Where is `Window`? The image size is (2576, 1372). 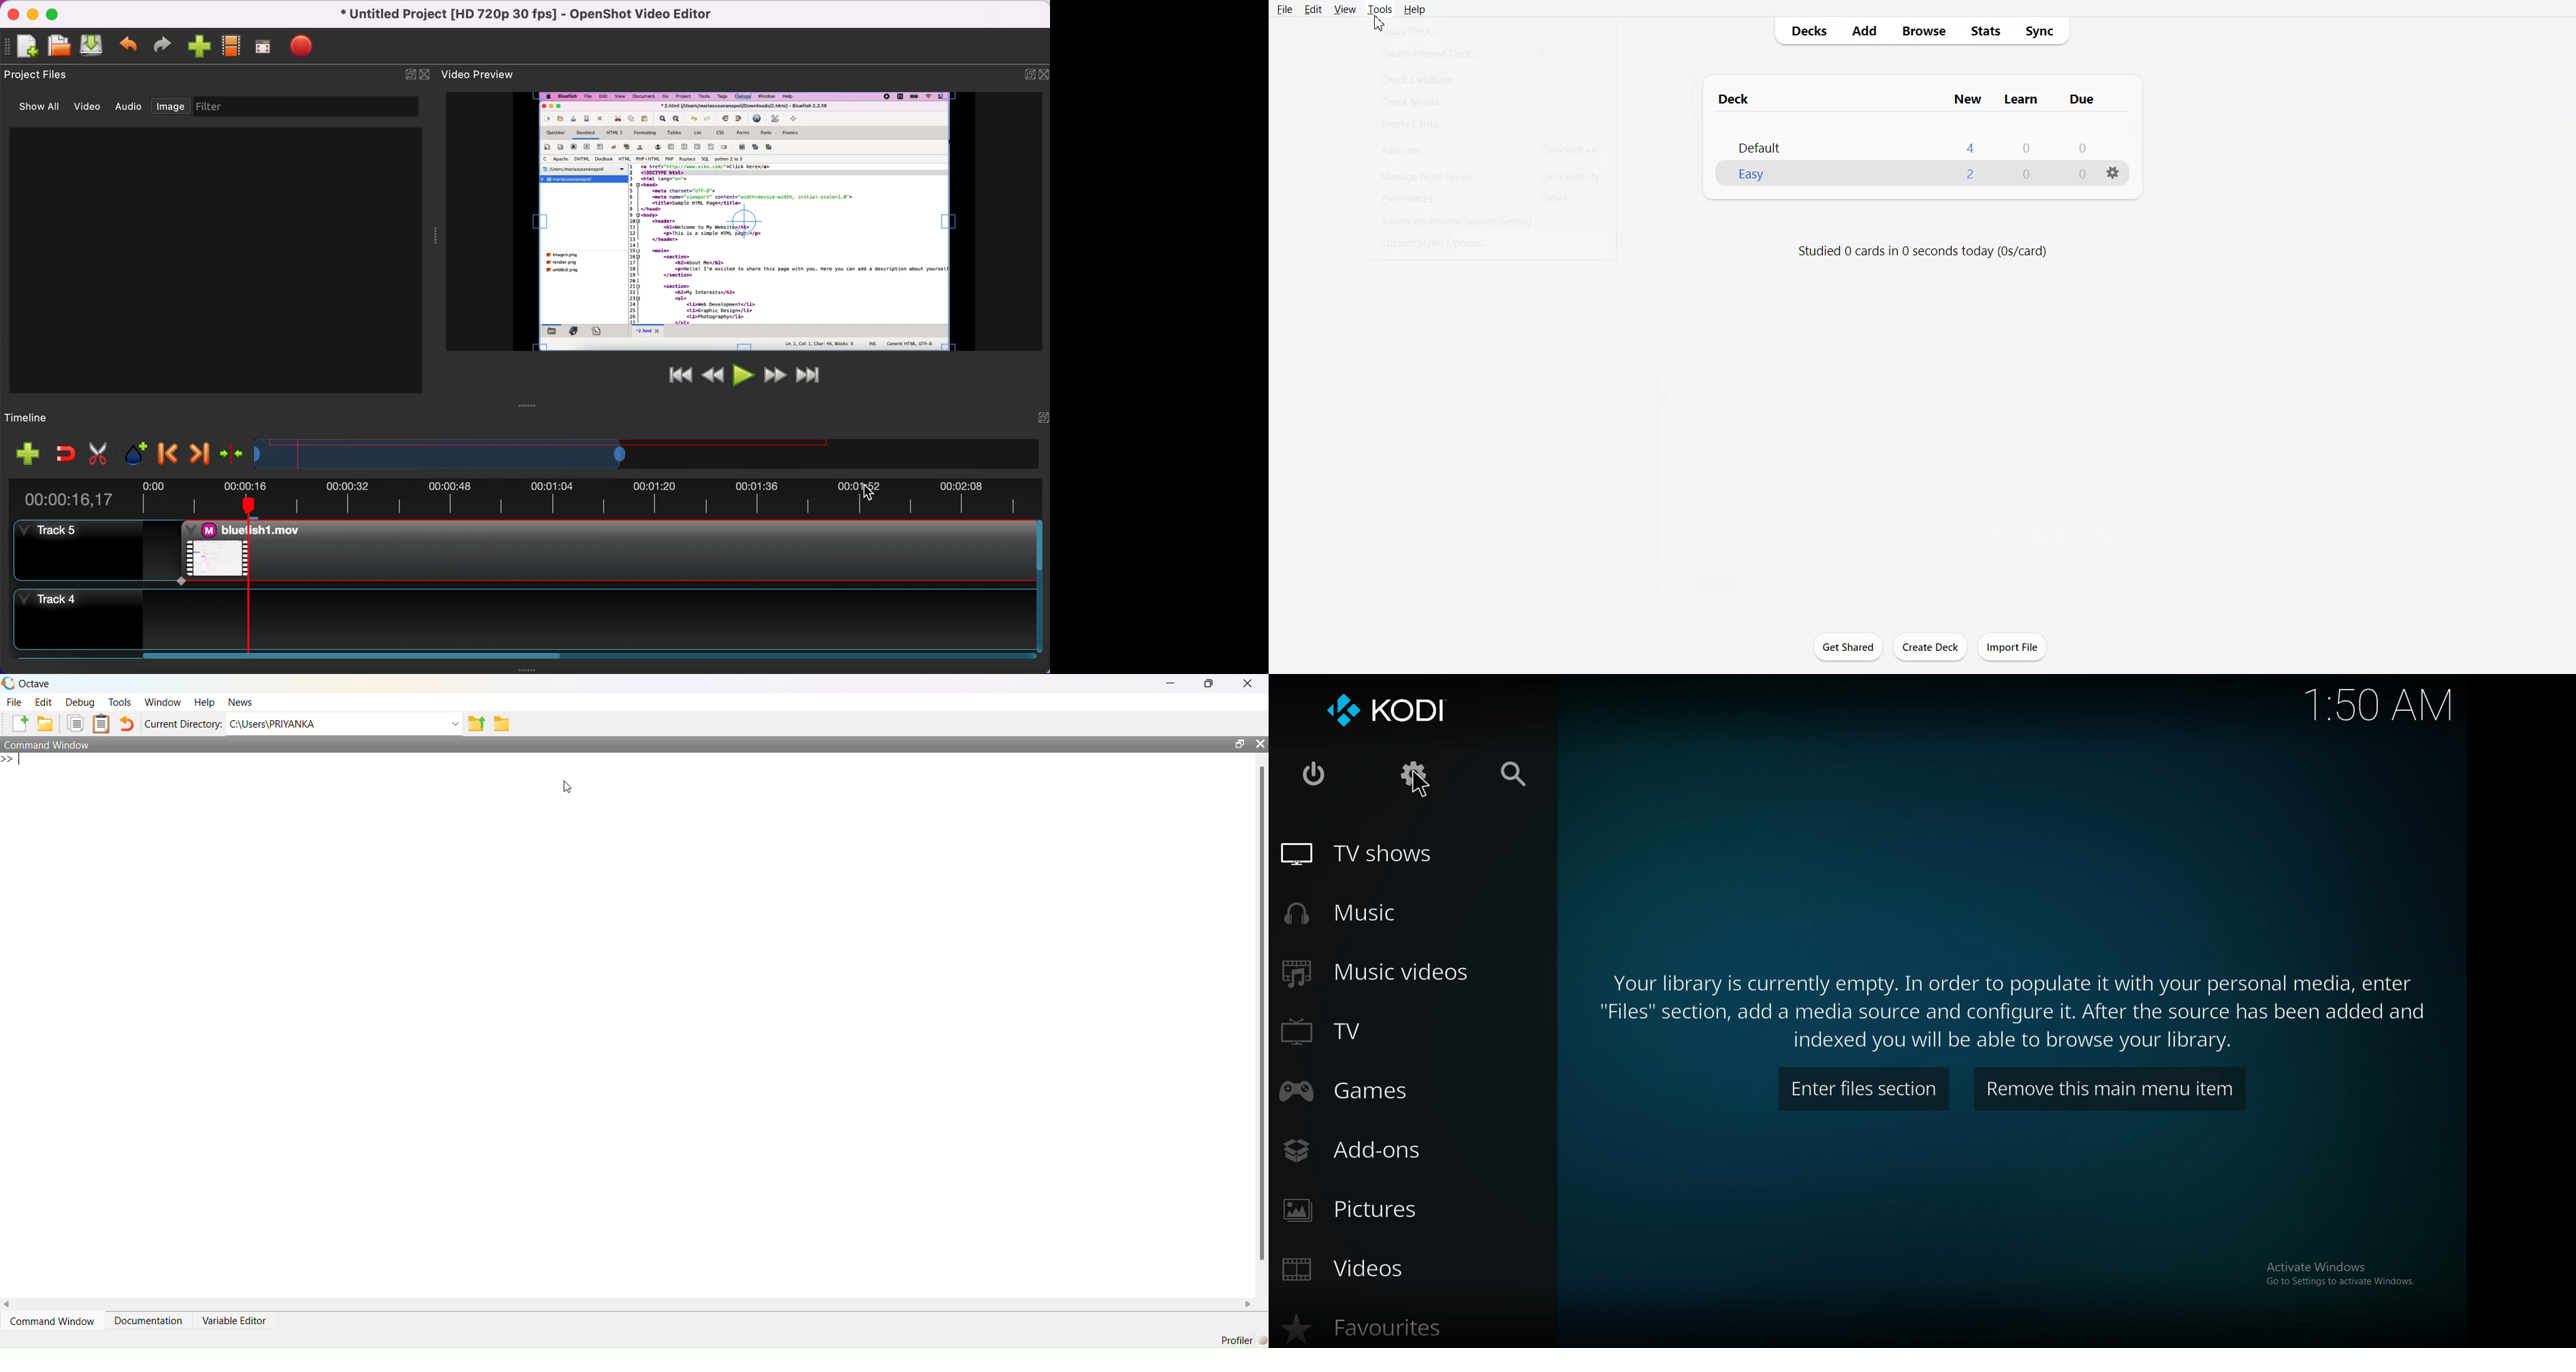 Window is located at coordinates (163, 702).